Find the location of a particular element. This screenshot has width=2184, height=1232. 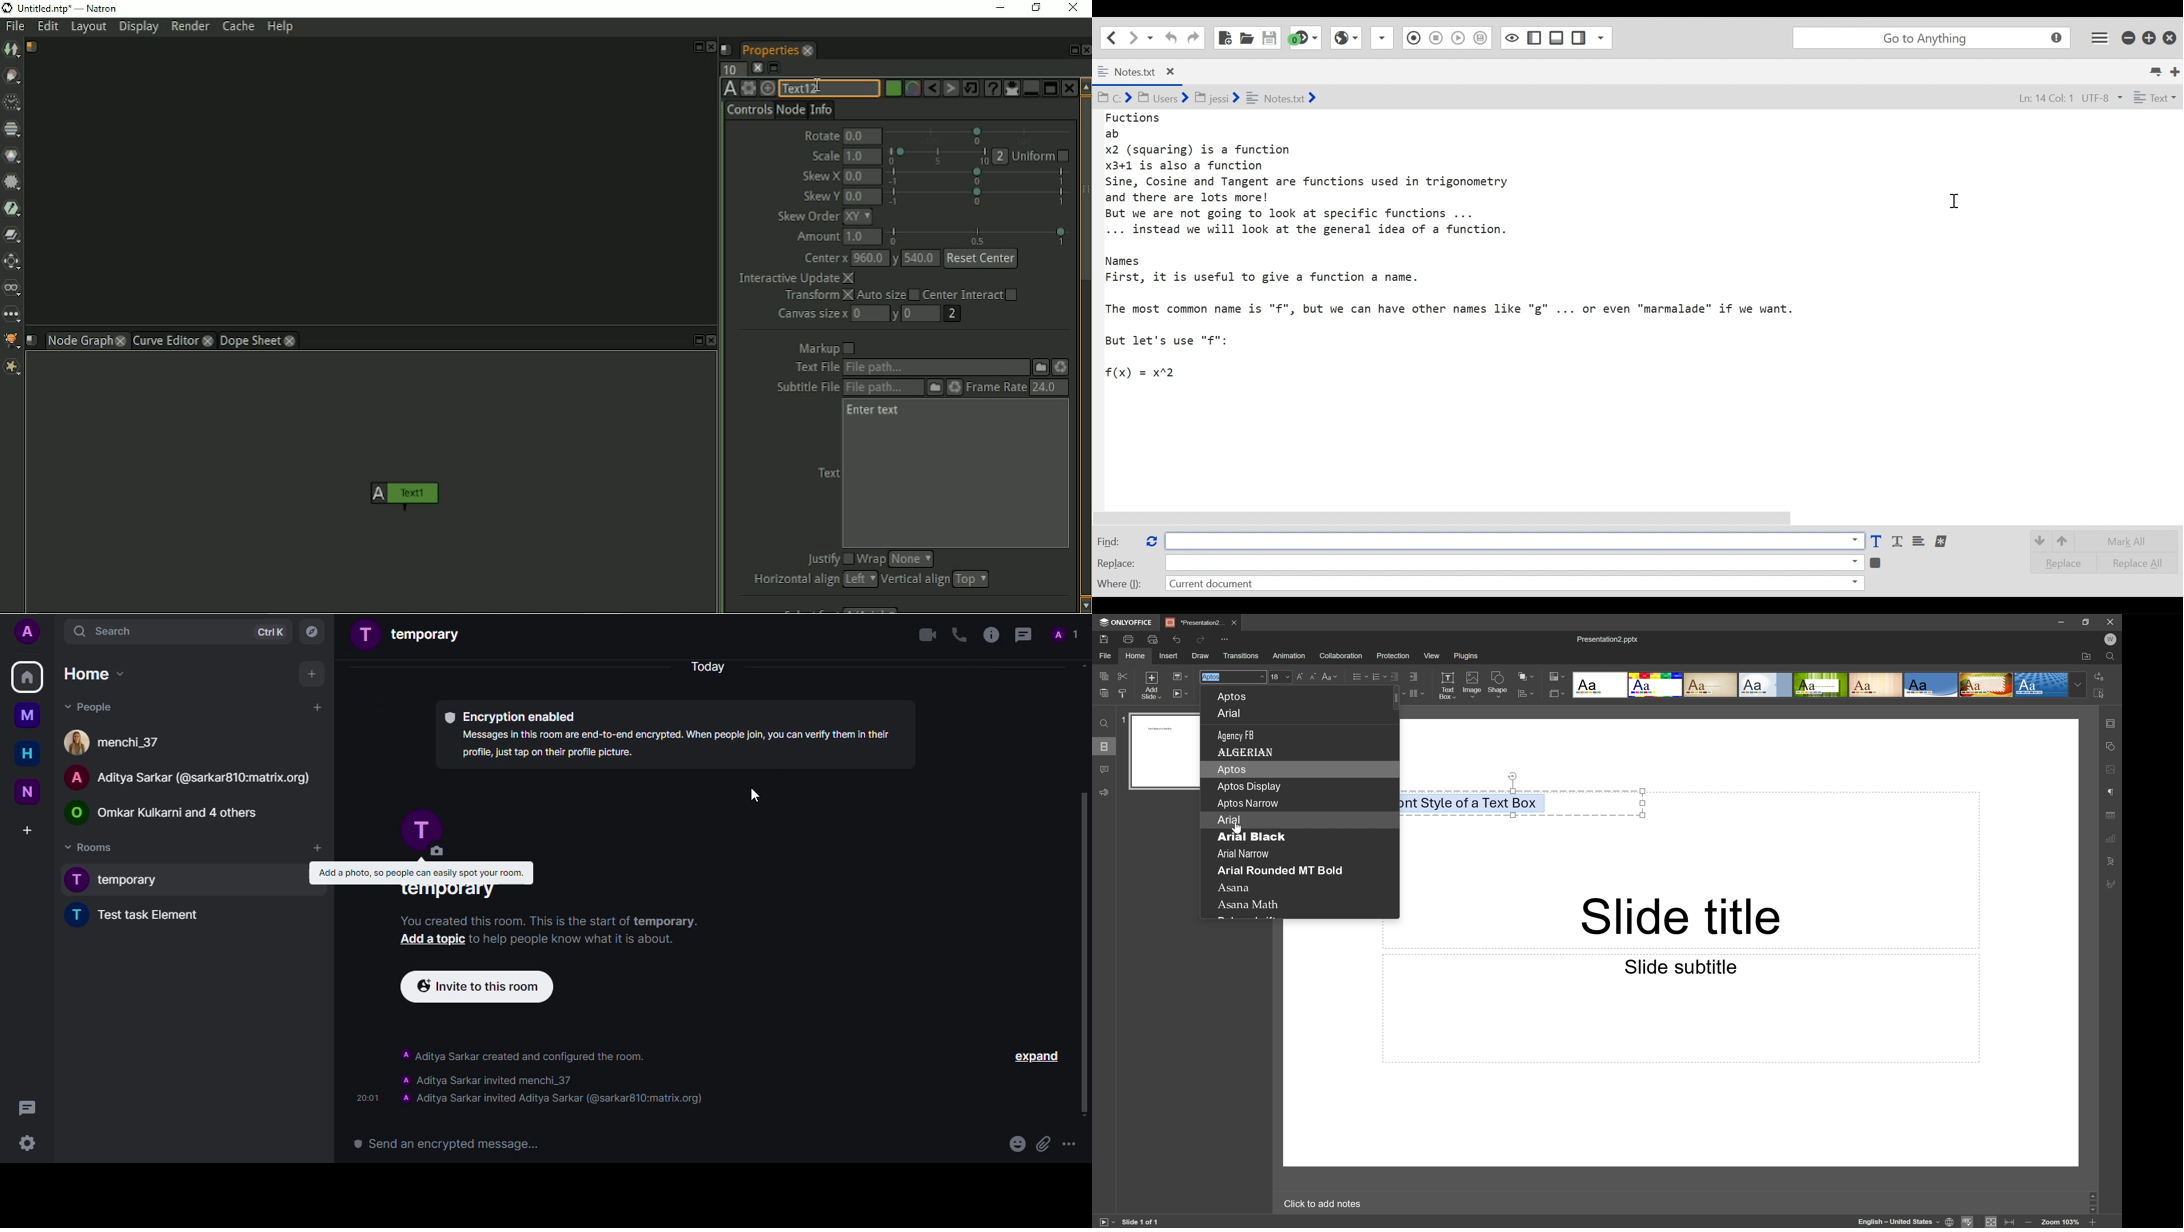

Select slide layout is located at coordinates (1180, 676).